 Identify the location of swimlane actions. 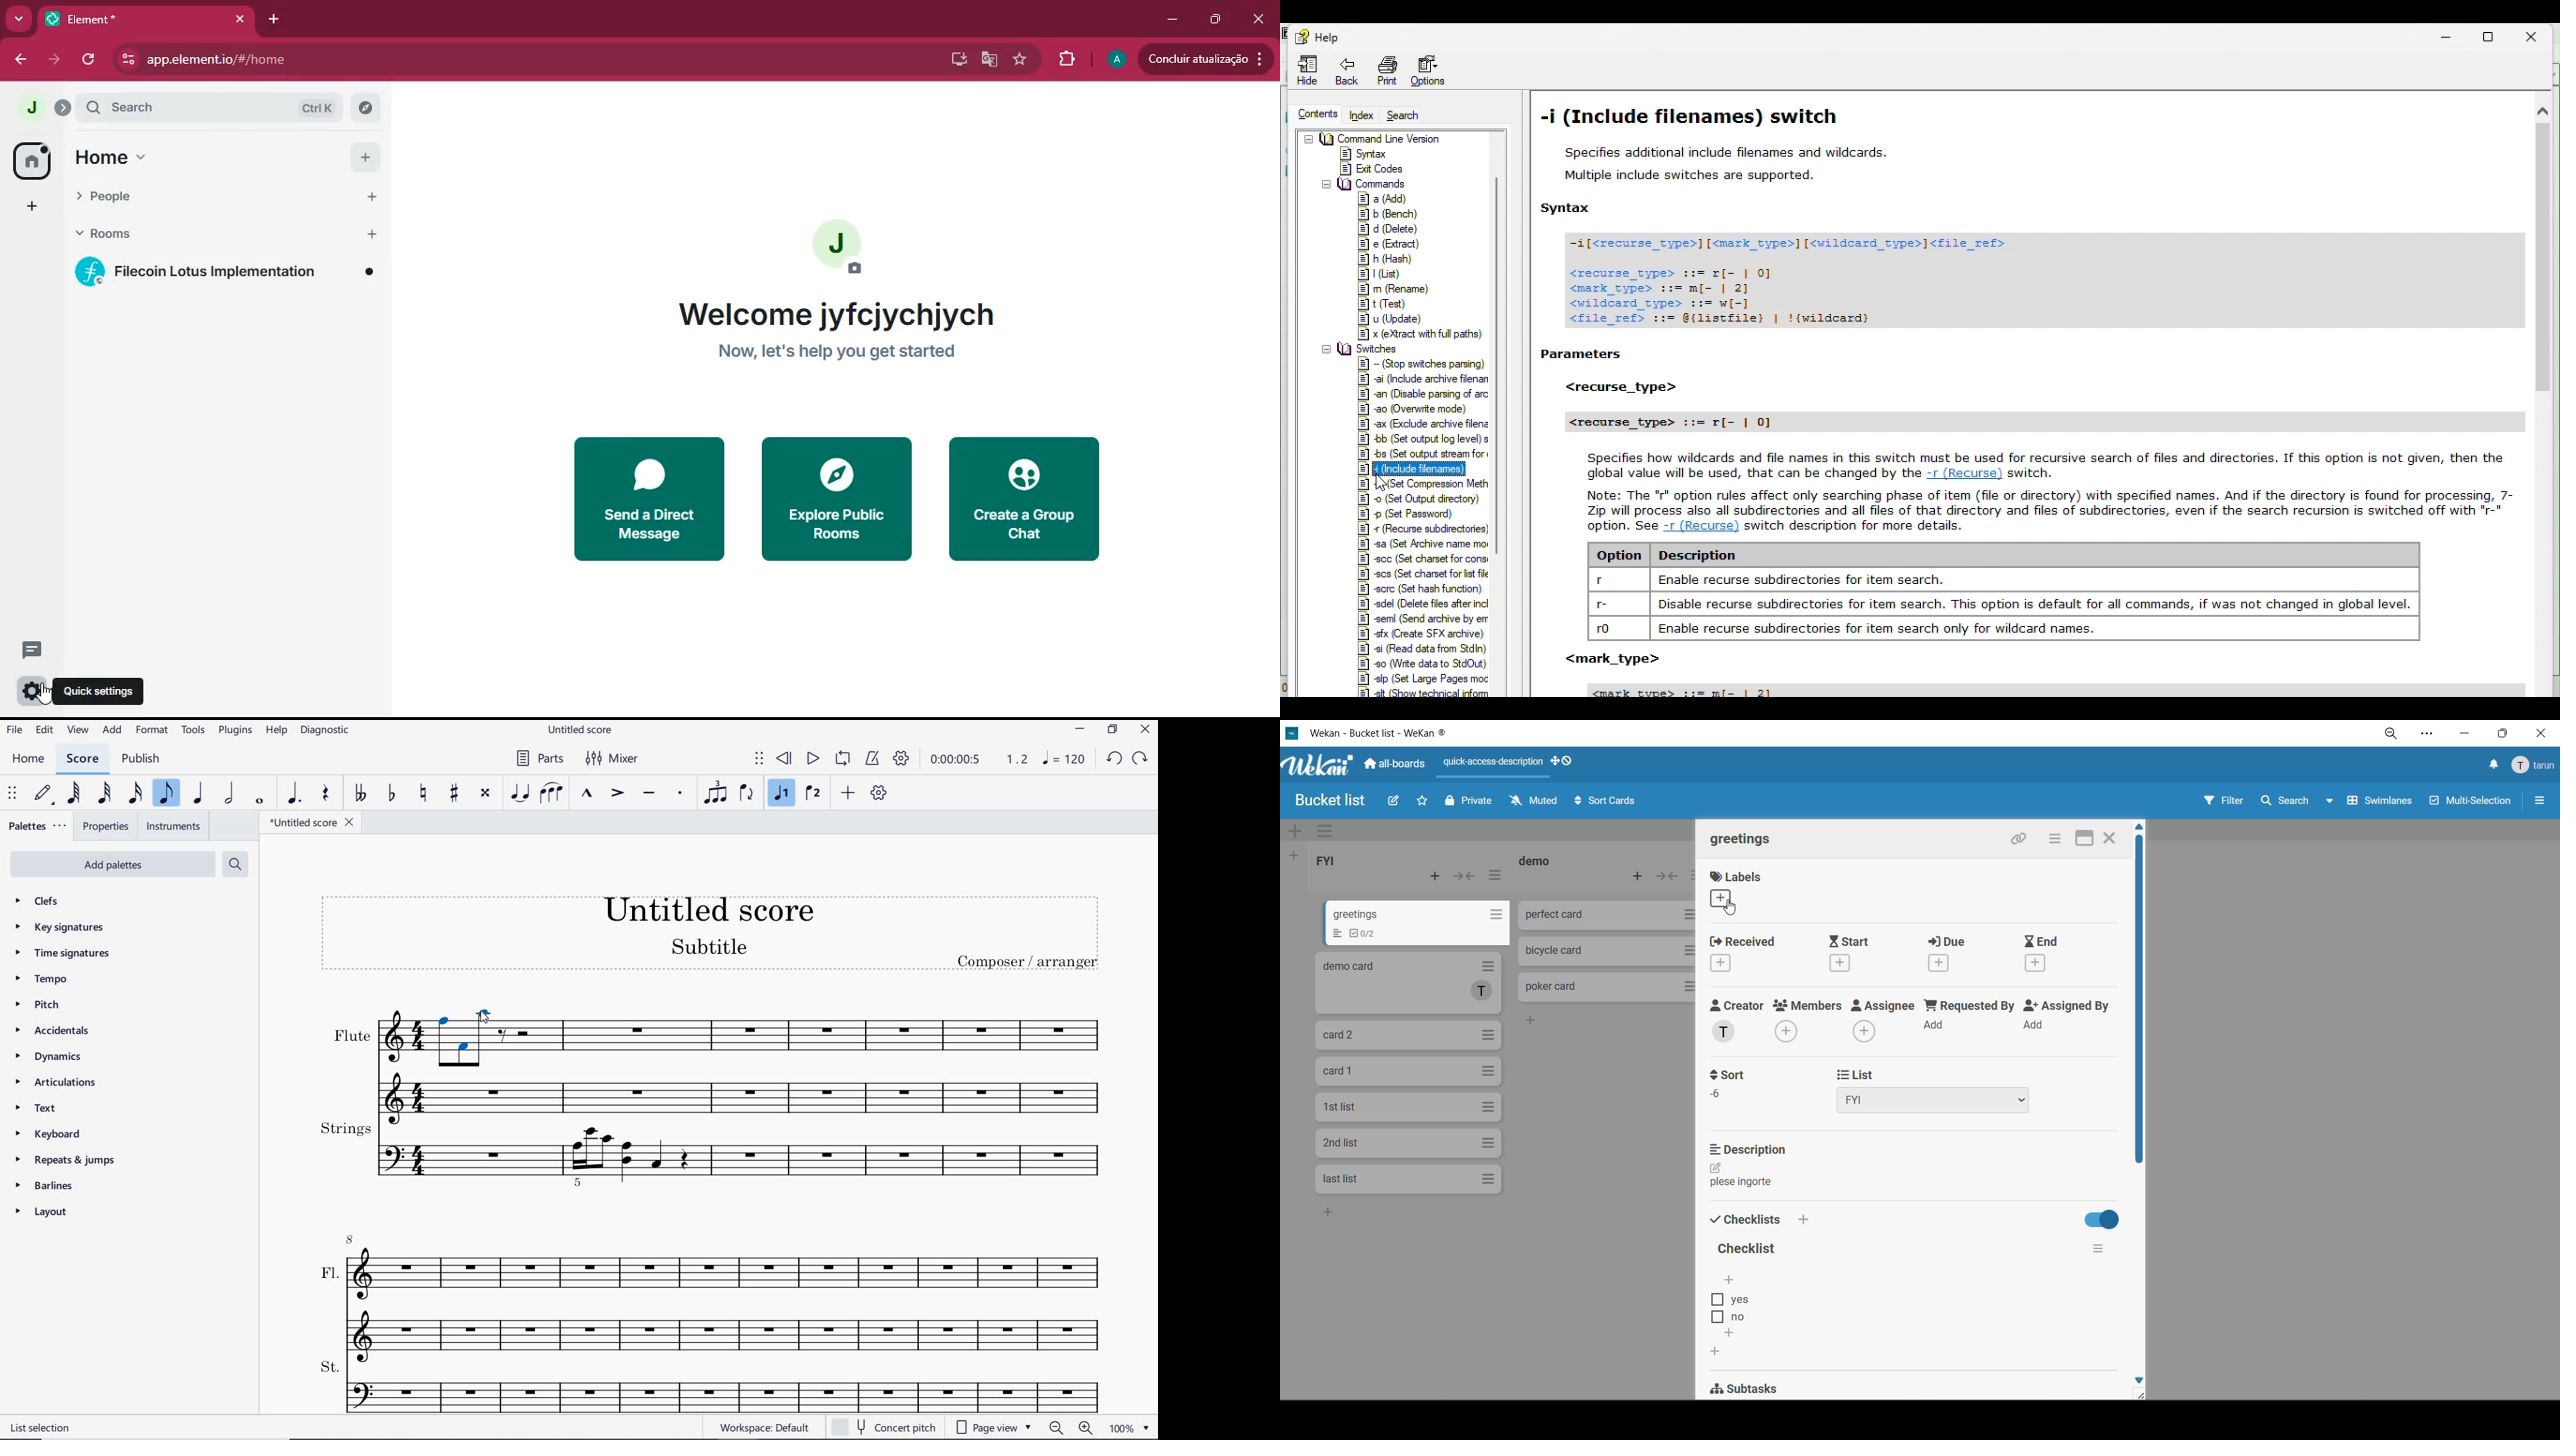
(1325, 832).